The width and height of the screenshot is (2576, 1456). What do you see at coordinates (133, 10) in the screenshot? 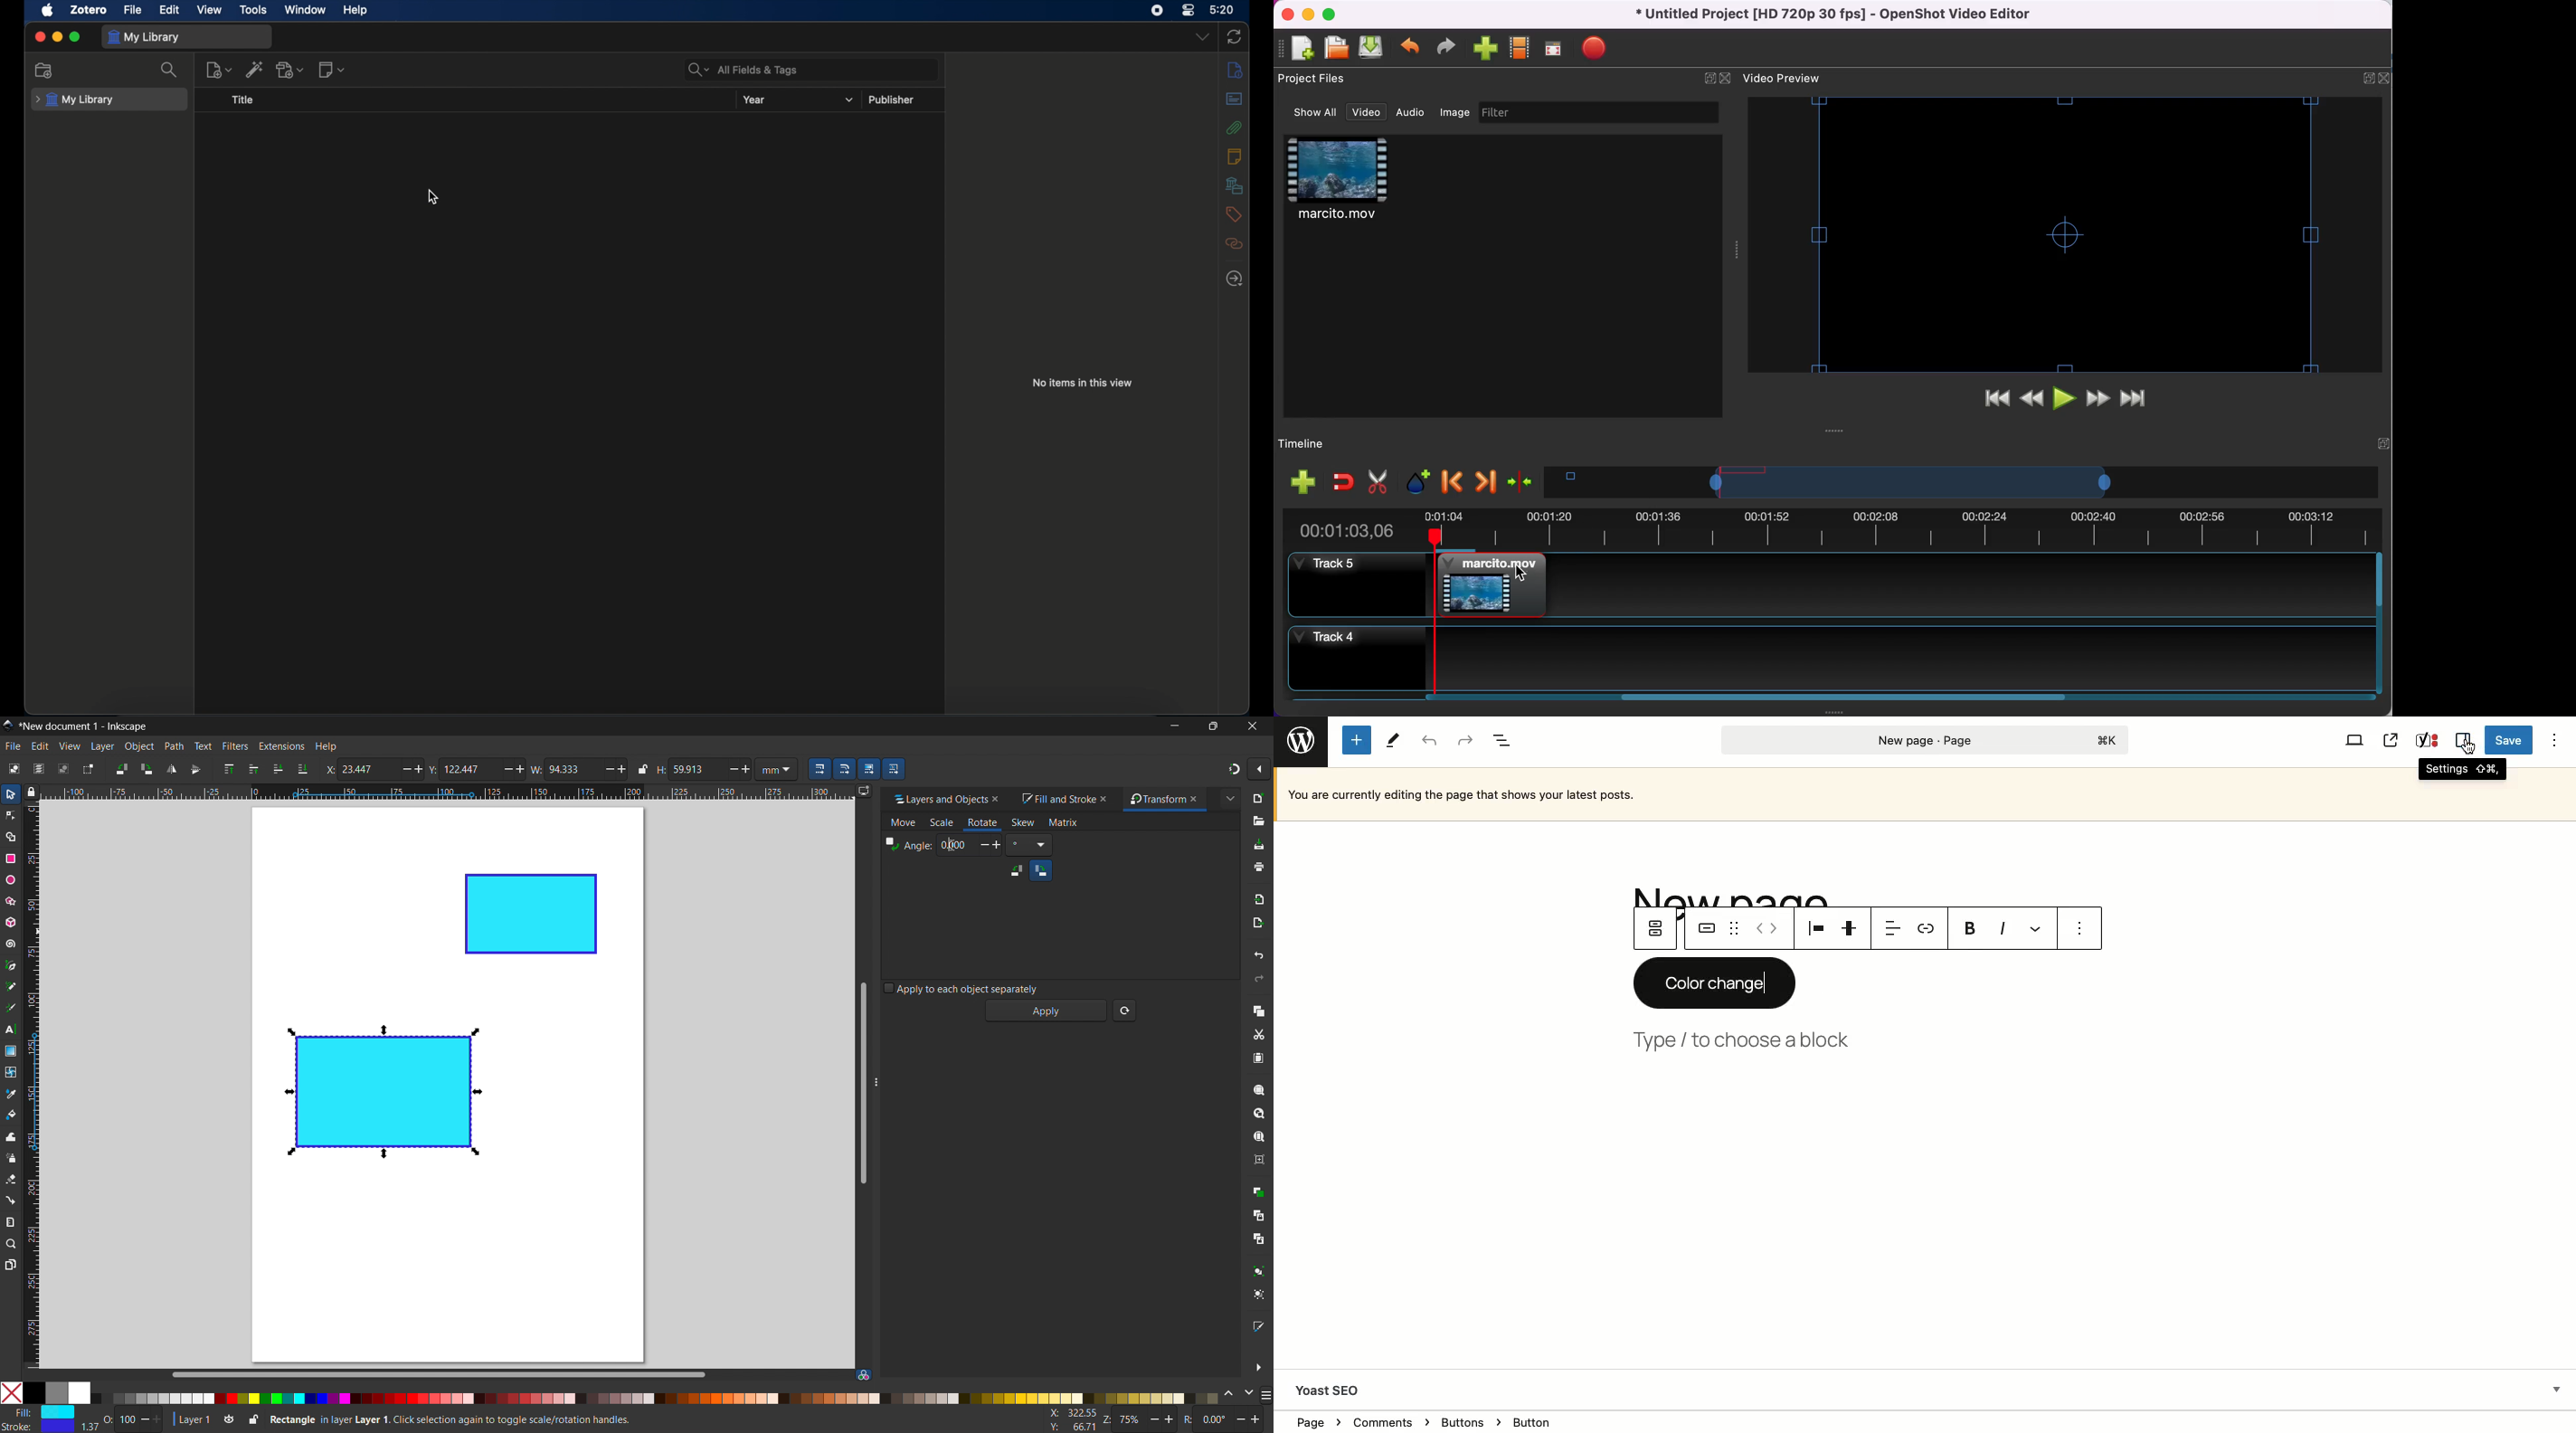
I see `file` at bounding box center [133, 10].